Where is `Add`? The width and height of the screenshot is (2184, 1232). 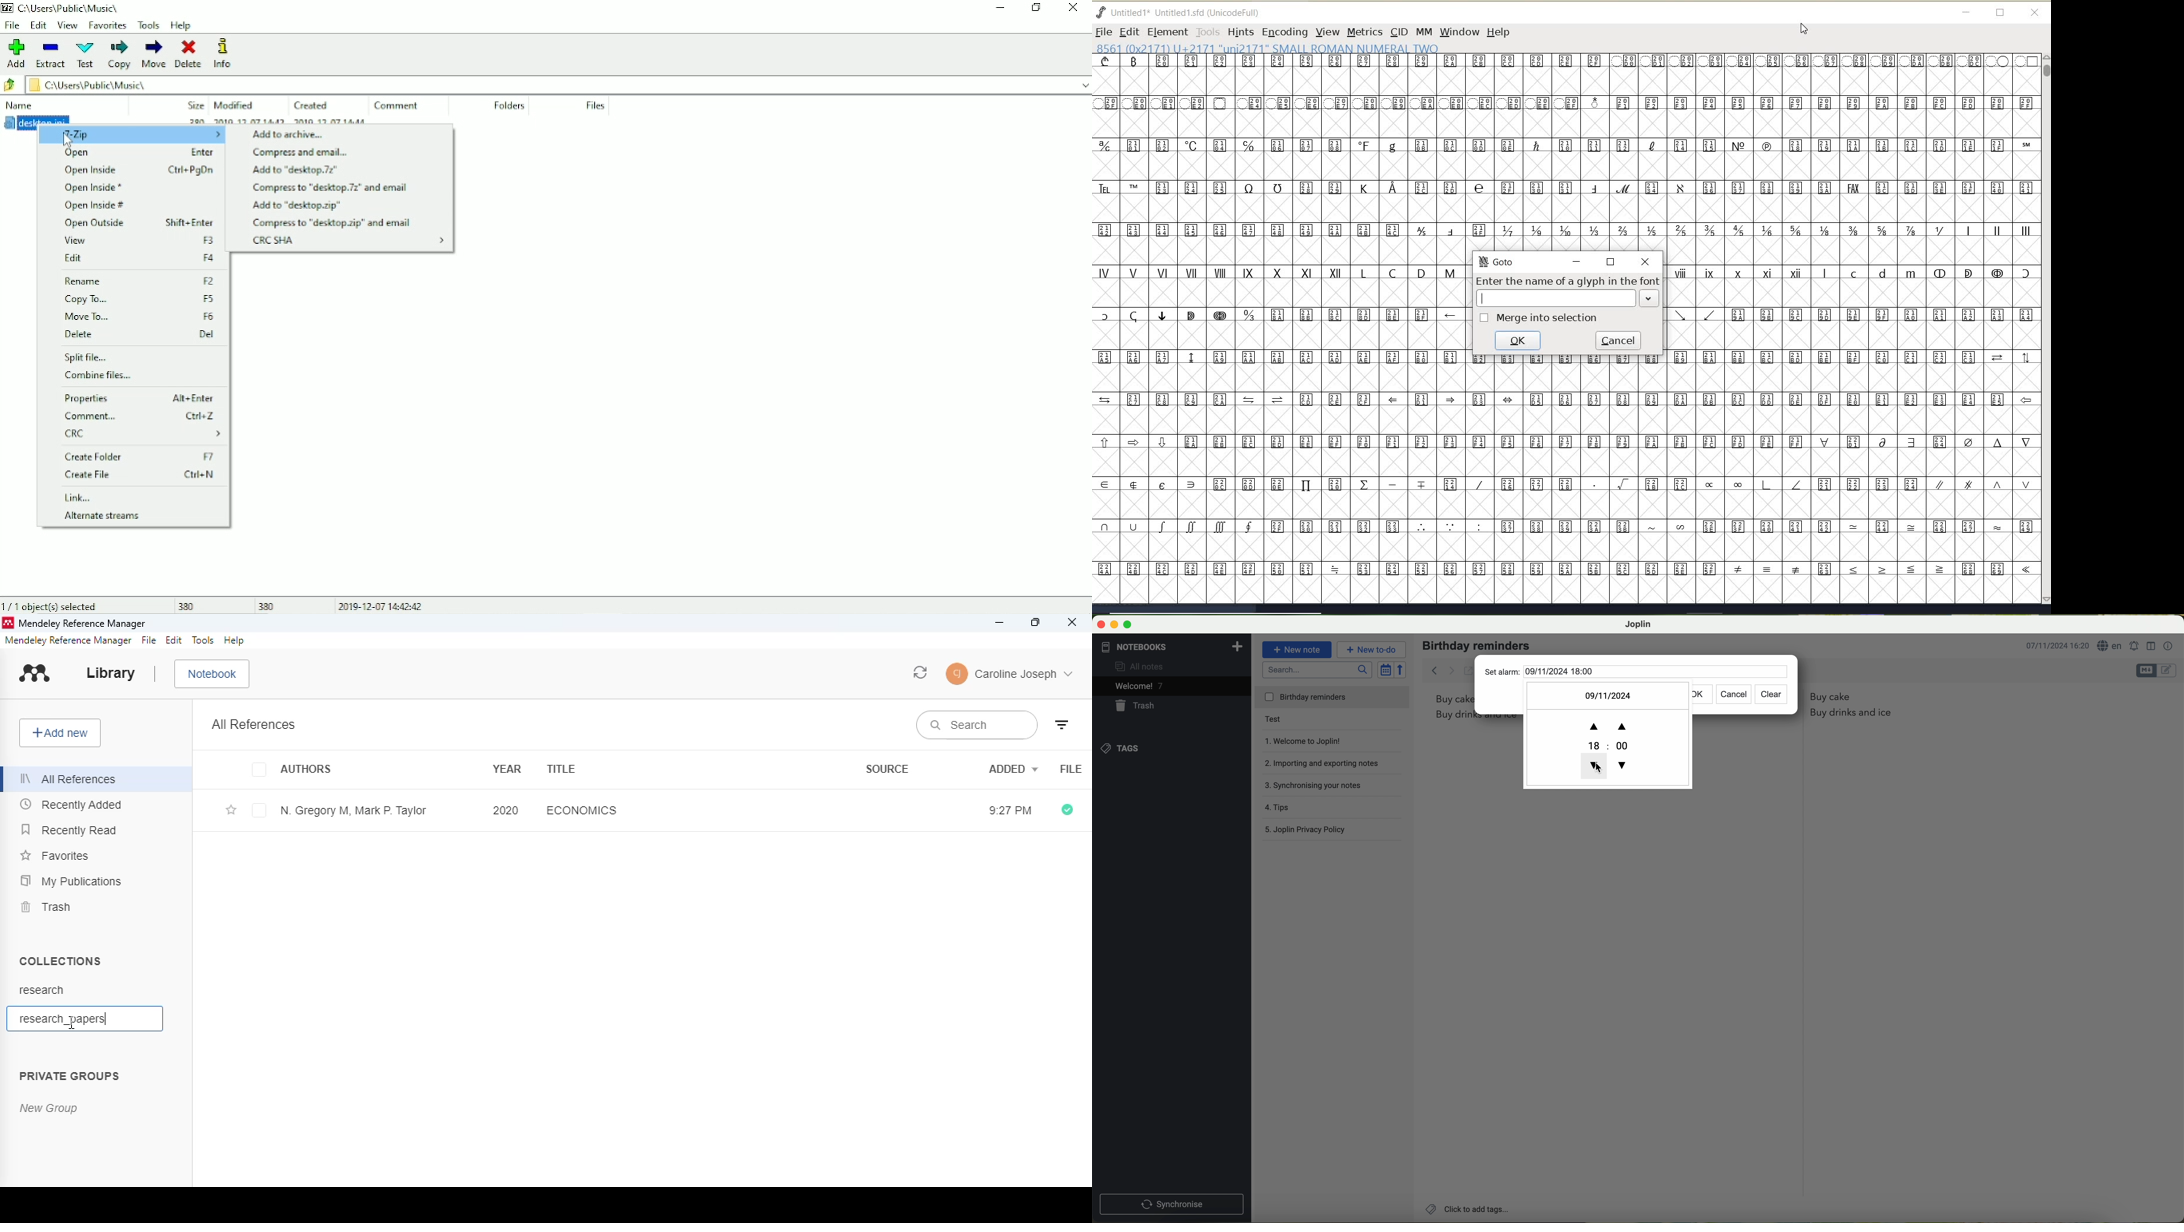
Add is located at coordinates (16, 53).